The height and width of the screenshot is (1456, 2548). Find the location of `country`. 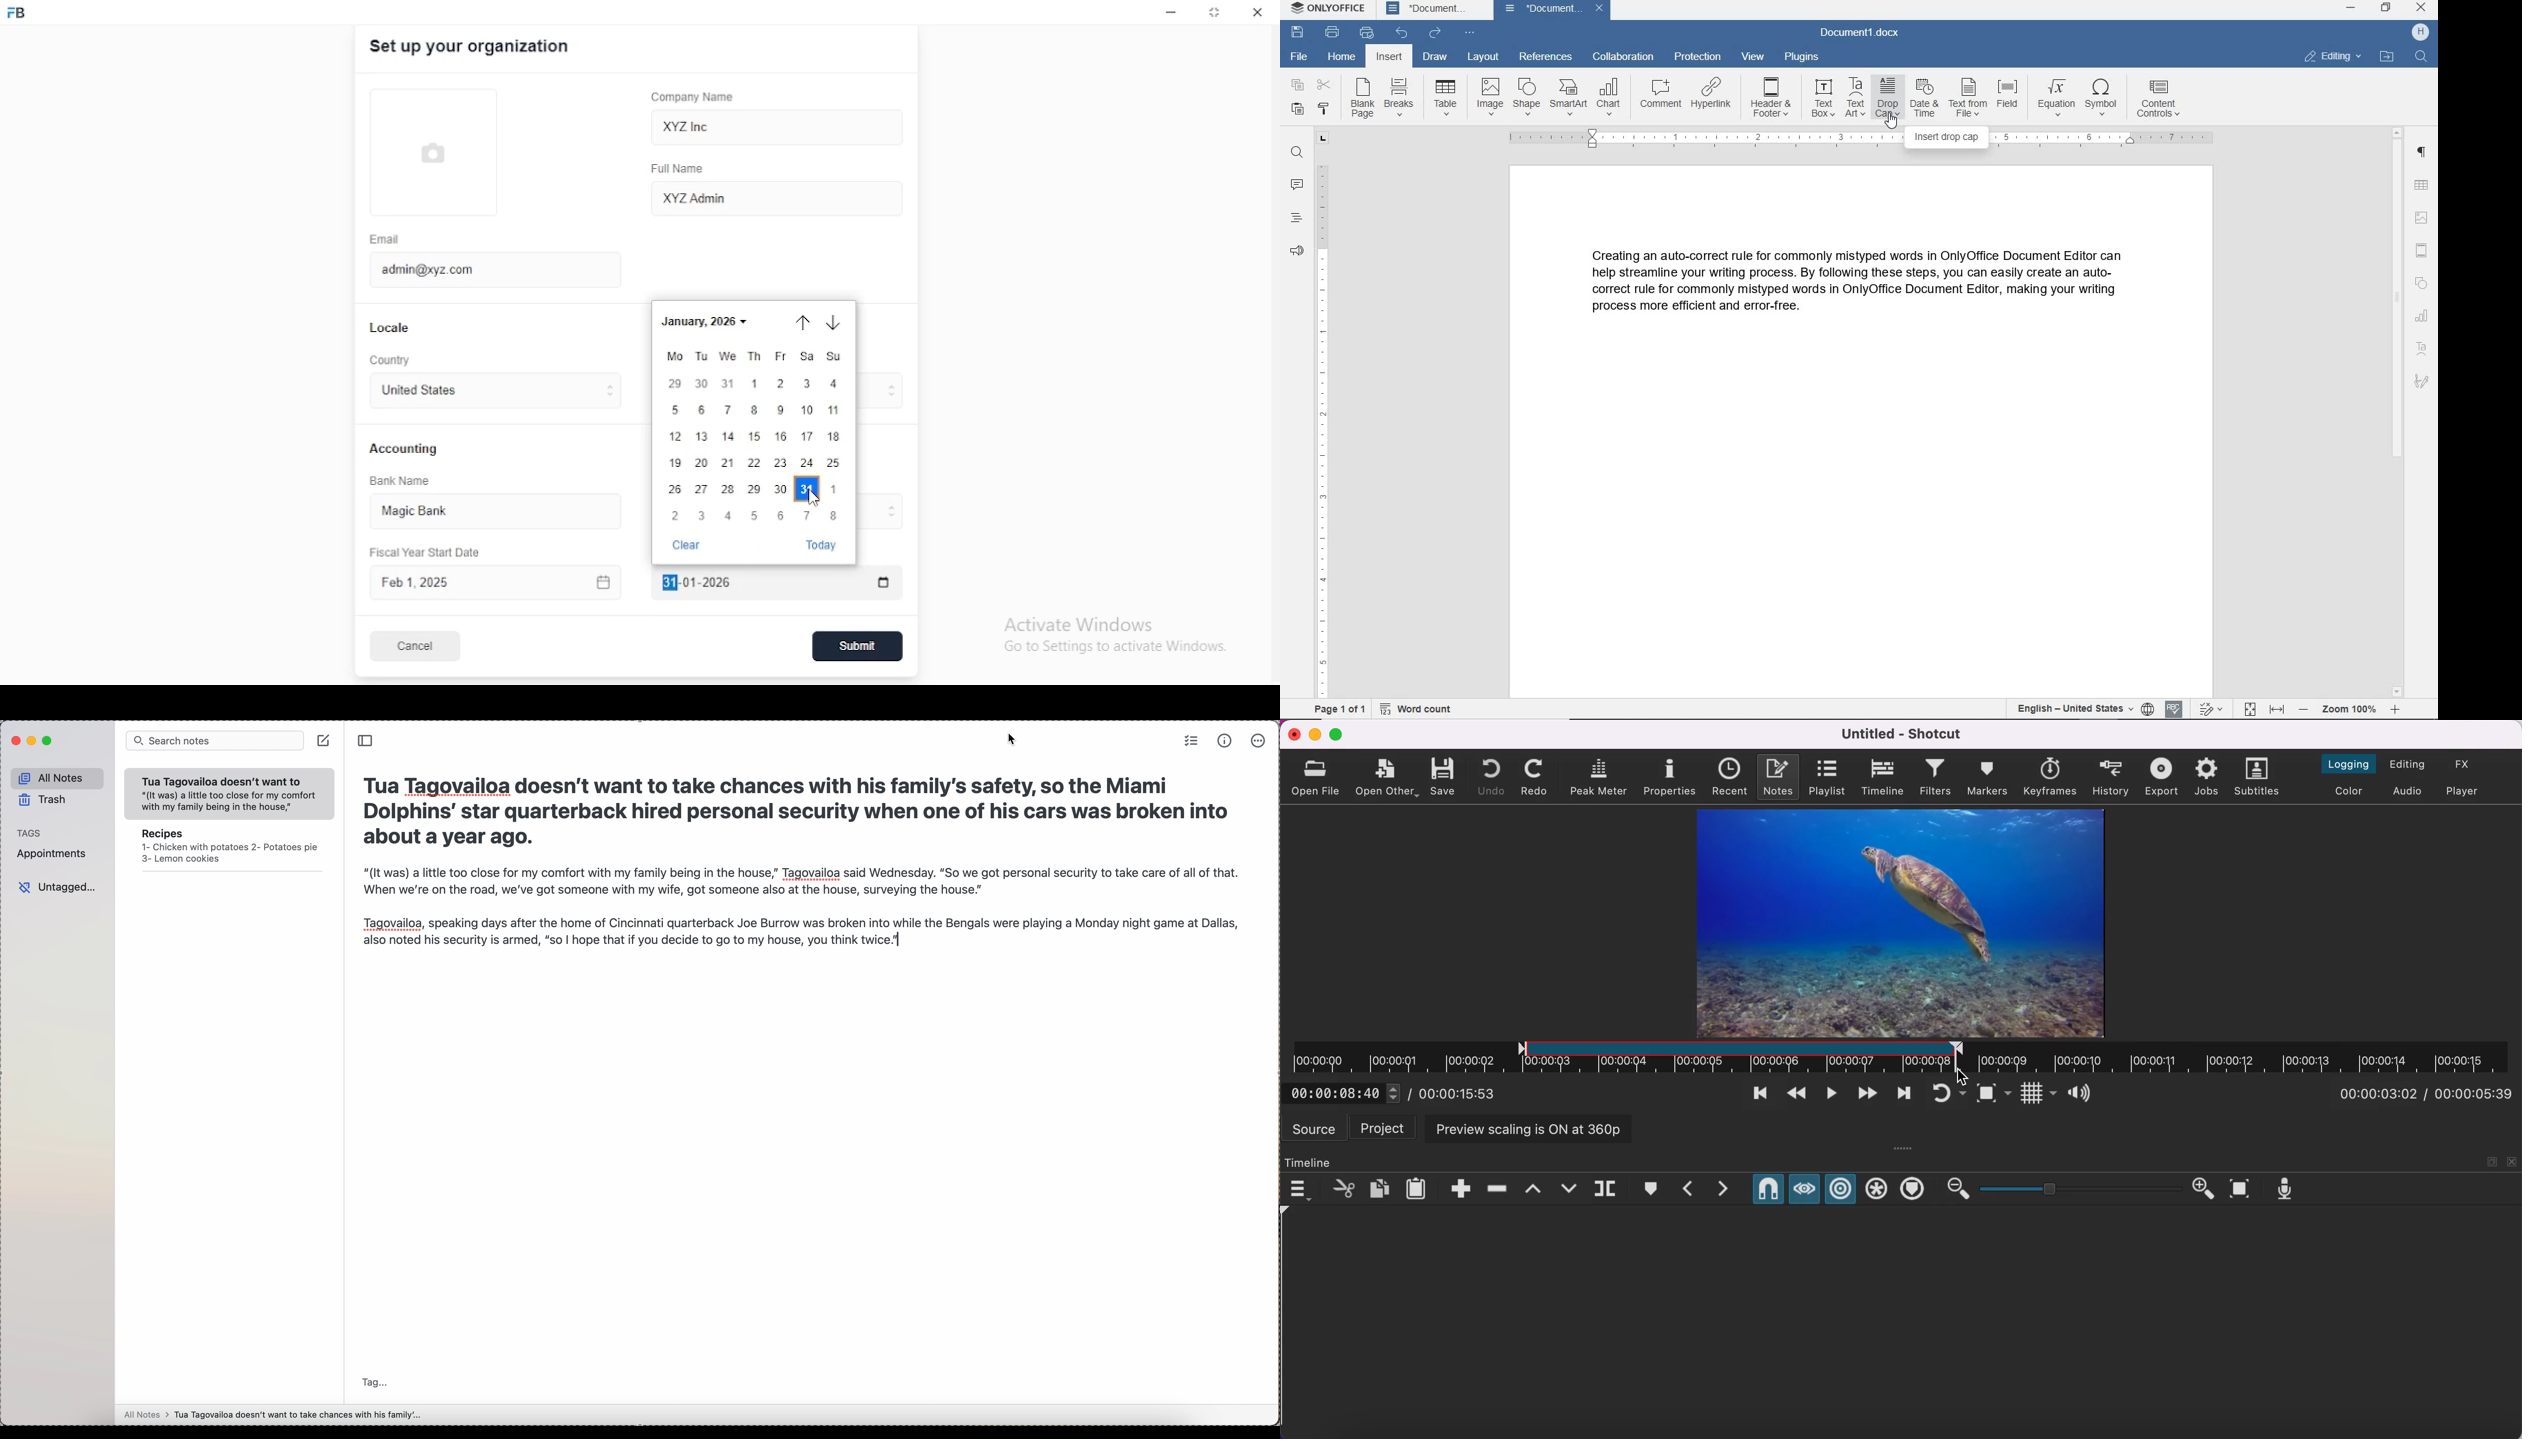

country is located at coordinates (392, 361).